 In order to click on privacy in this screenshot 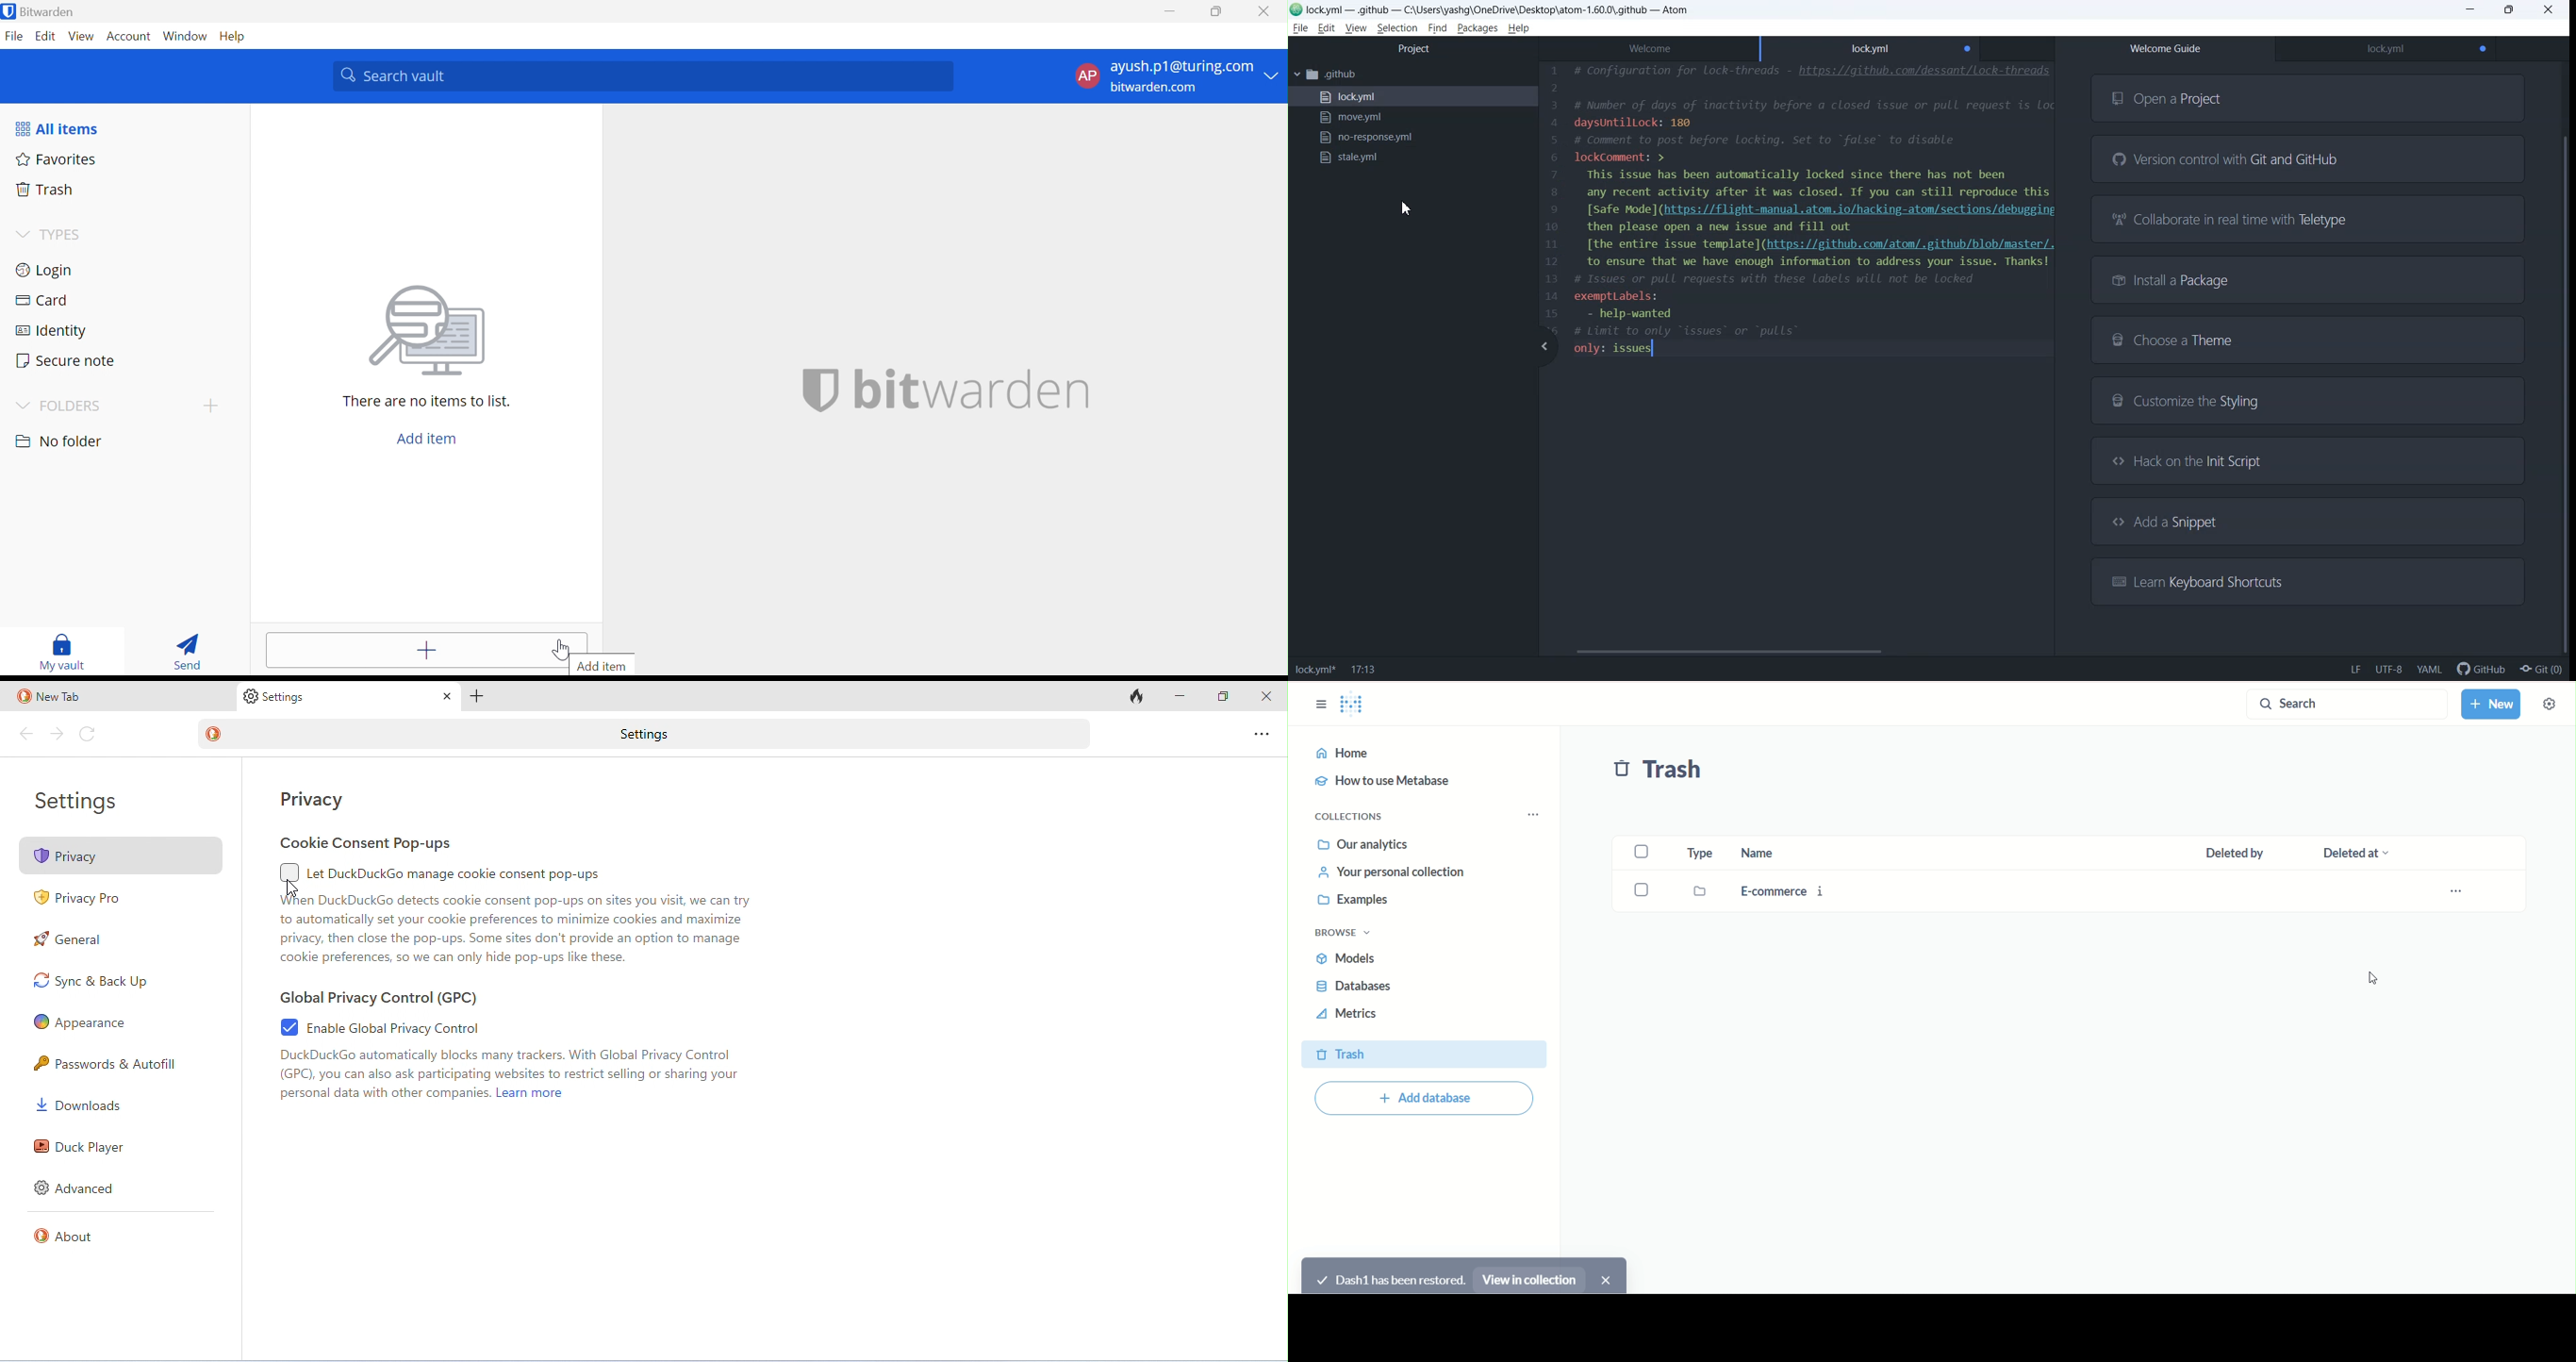, I will do `click(122, 855)`.